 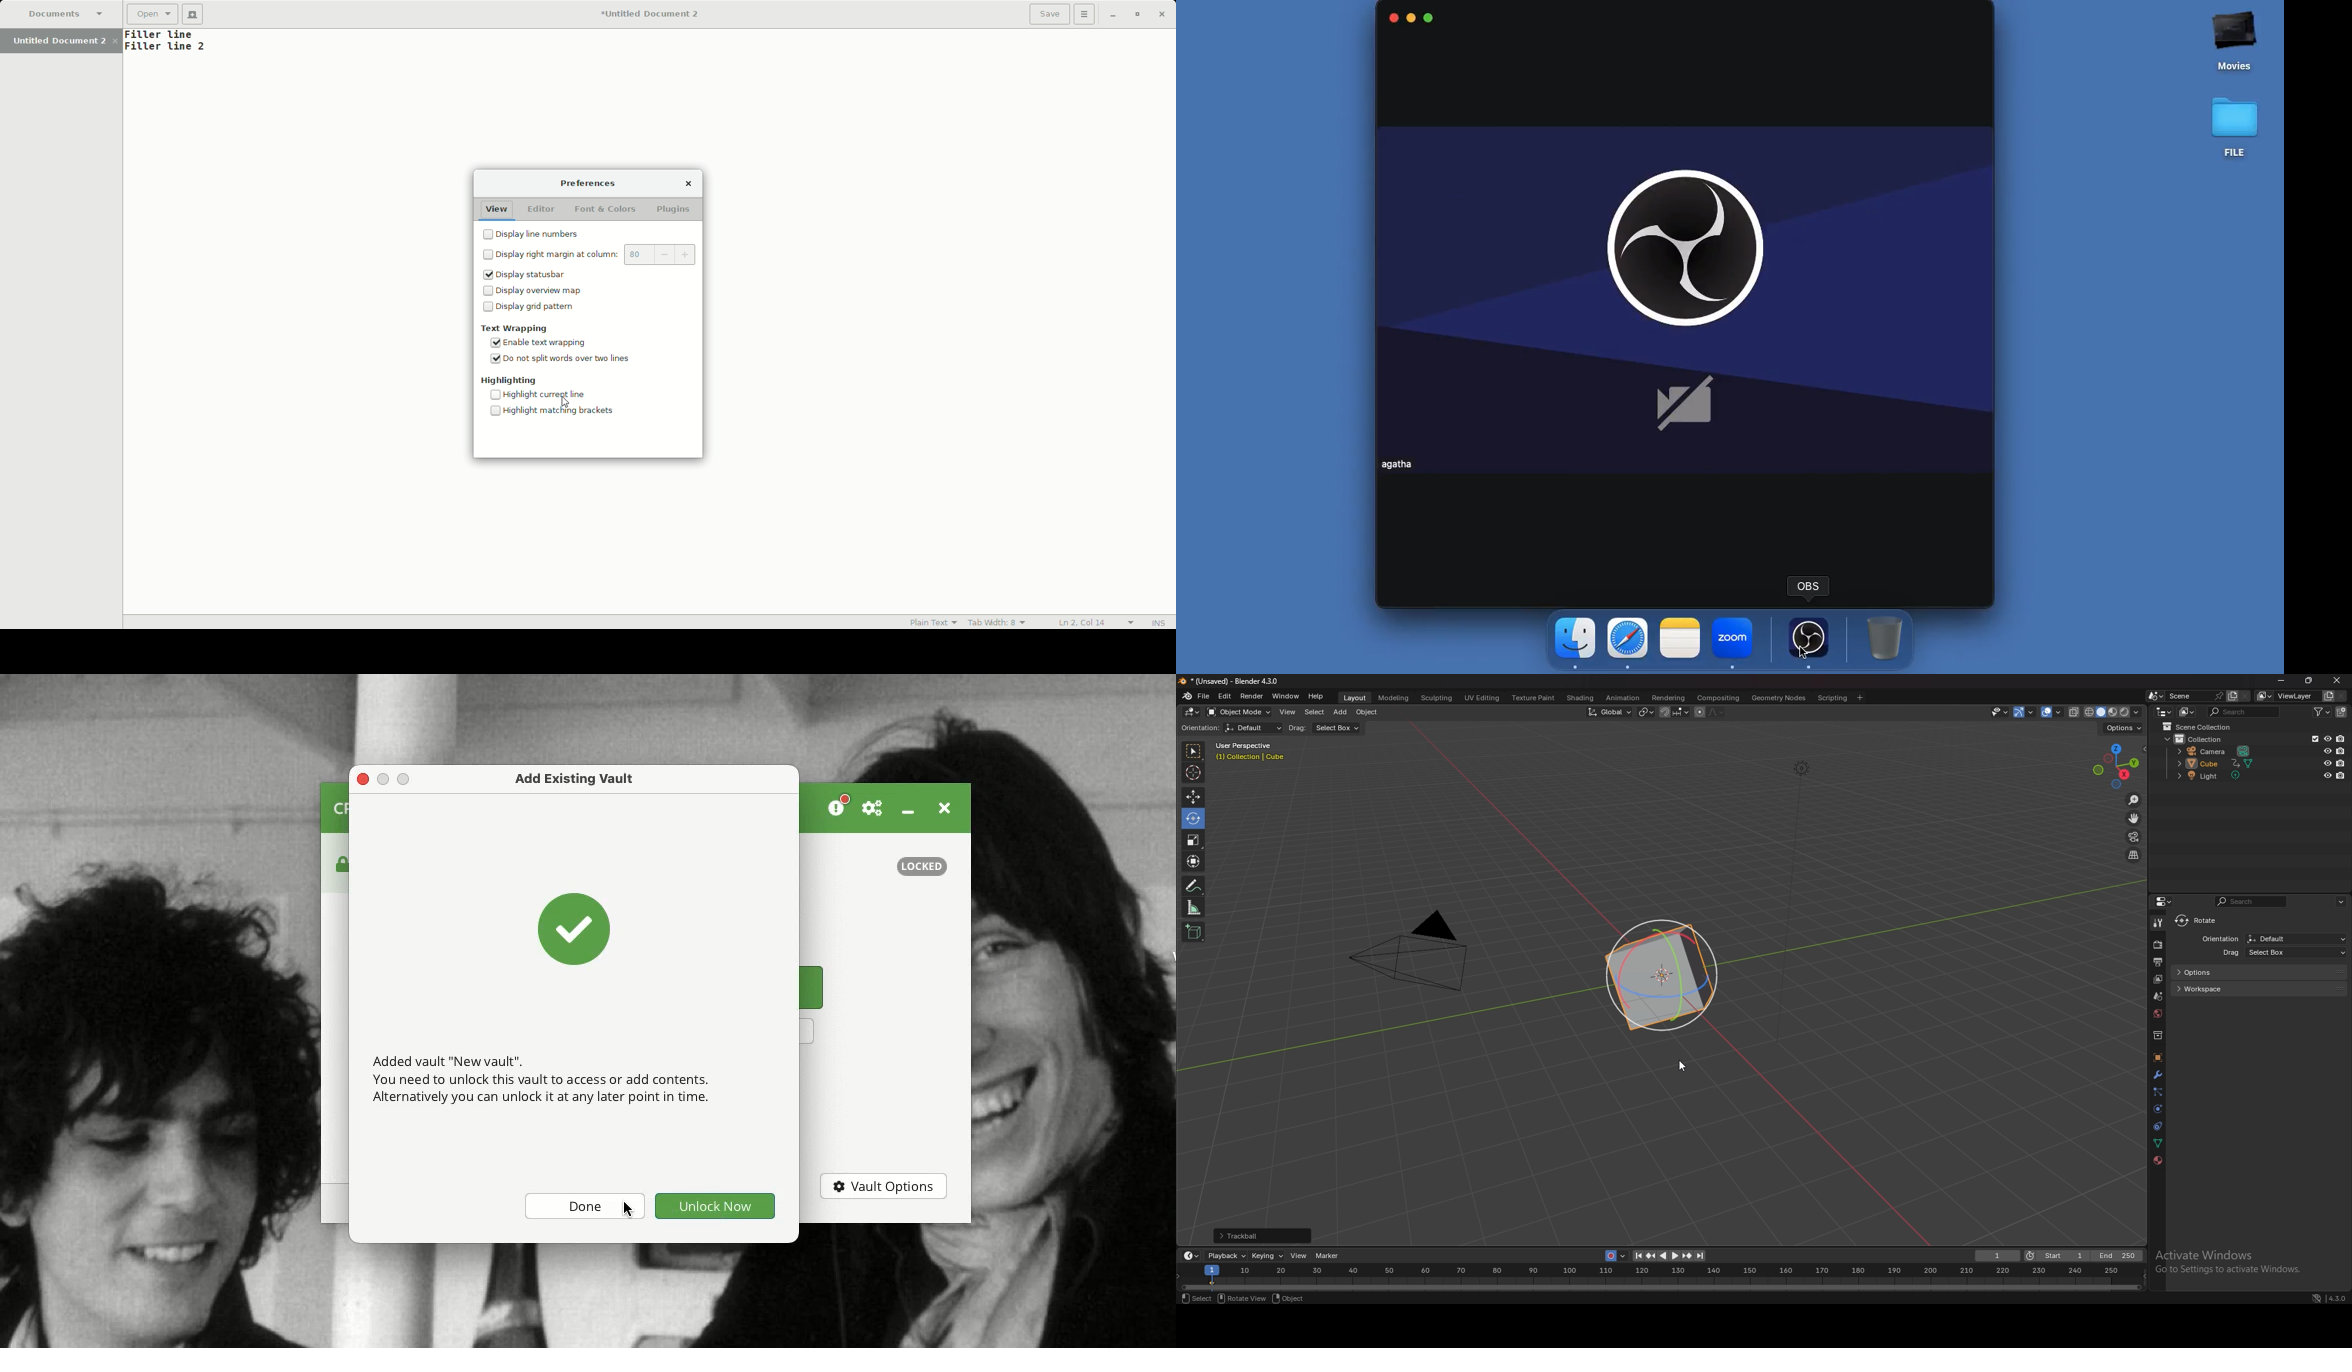 I want to click on Display overview map, so click(x=532, y=292).